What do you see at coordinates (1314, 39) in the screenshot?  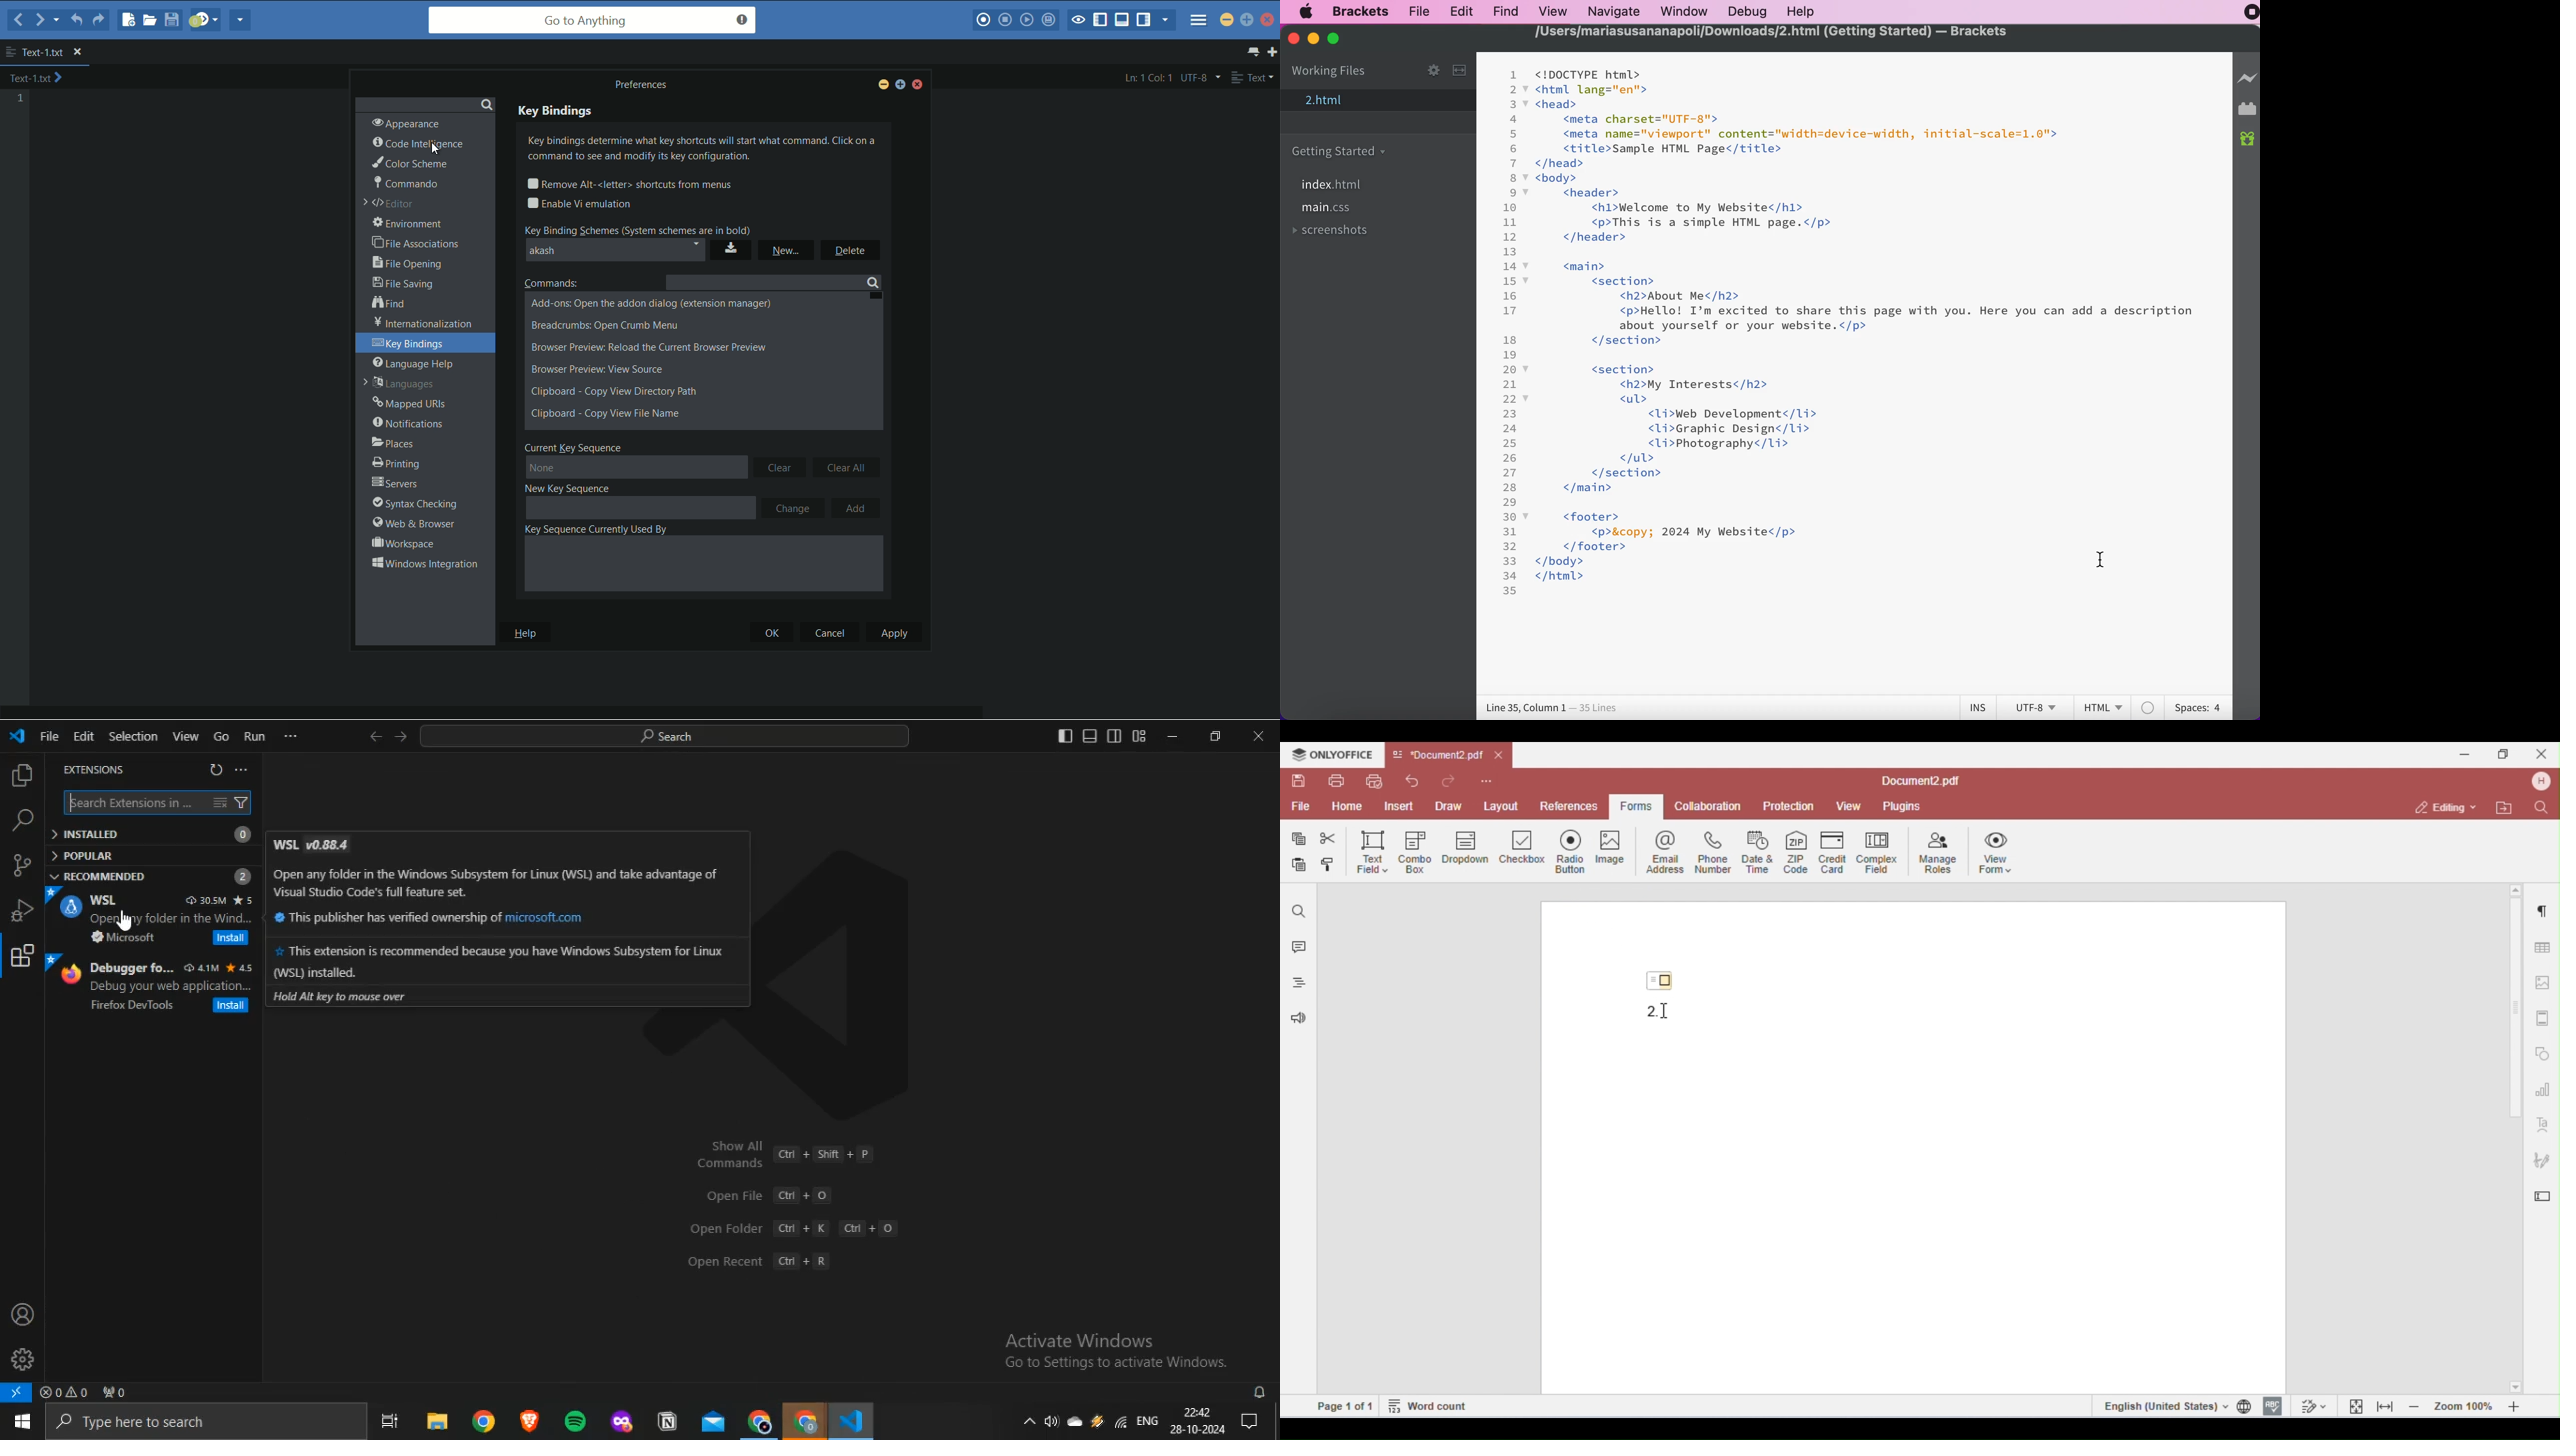 I see `minimize` at bounding box center [1314, 39].